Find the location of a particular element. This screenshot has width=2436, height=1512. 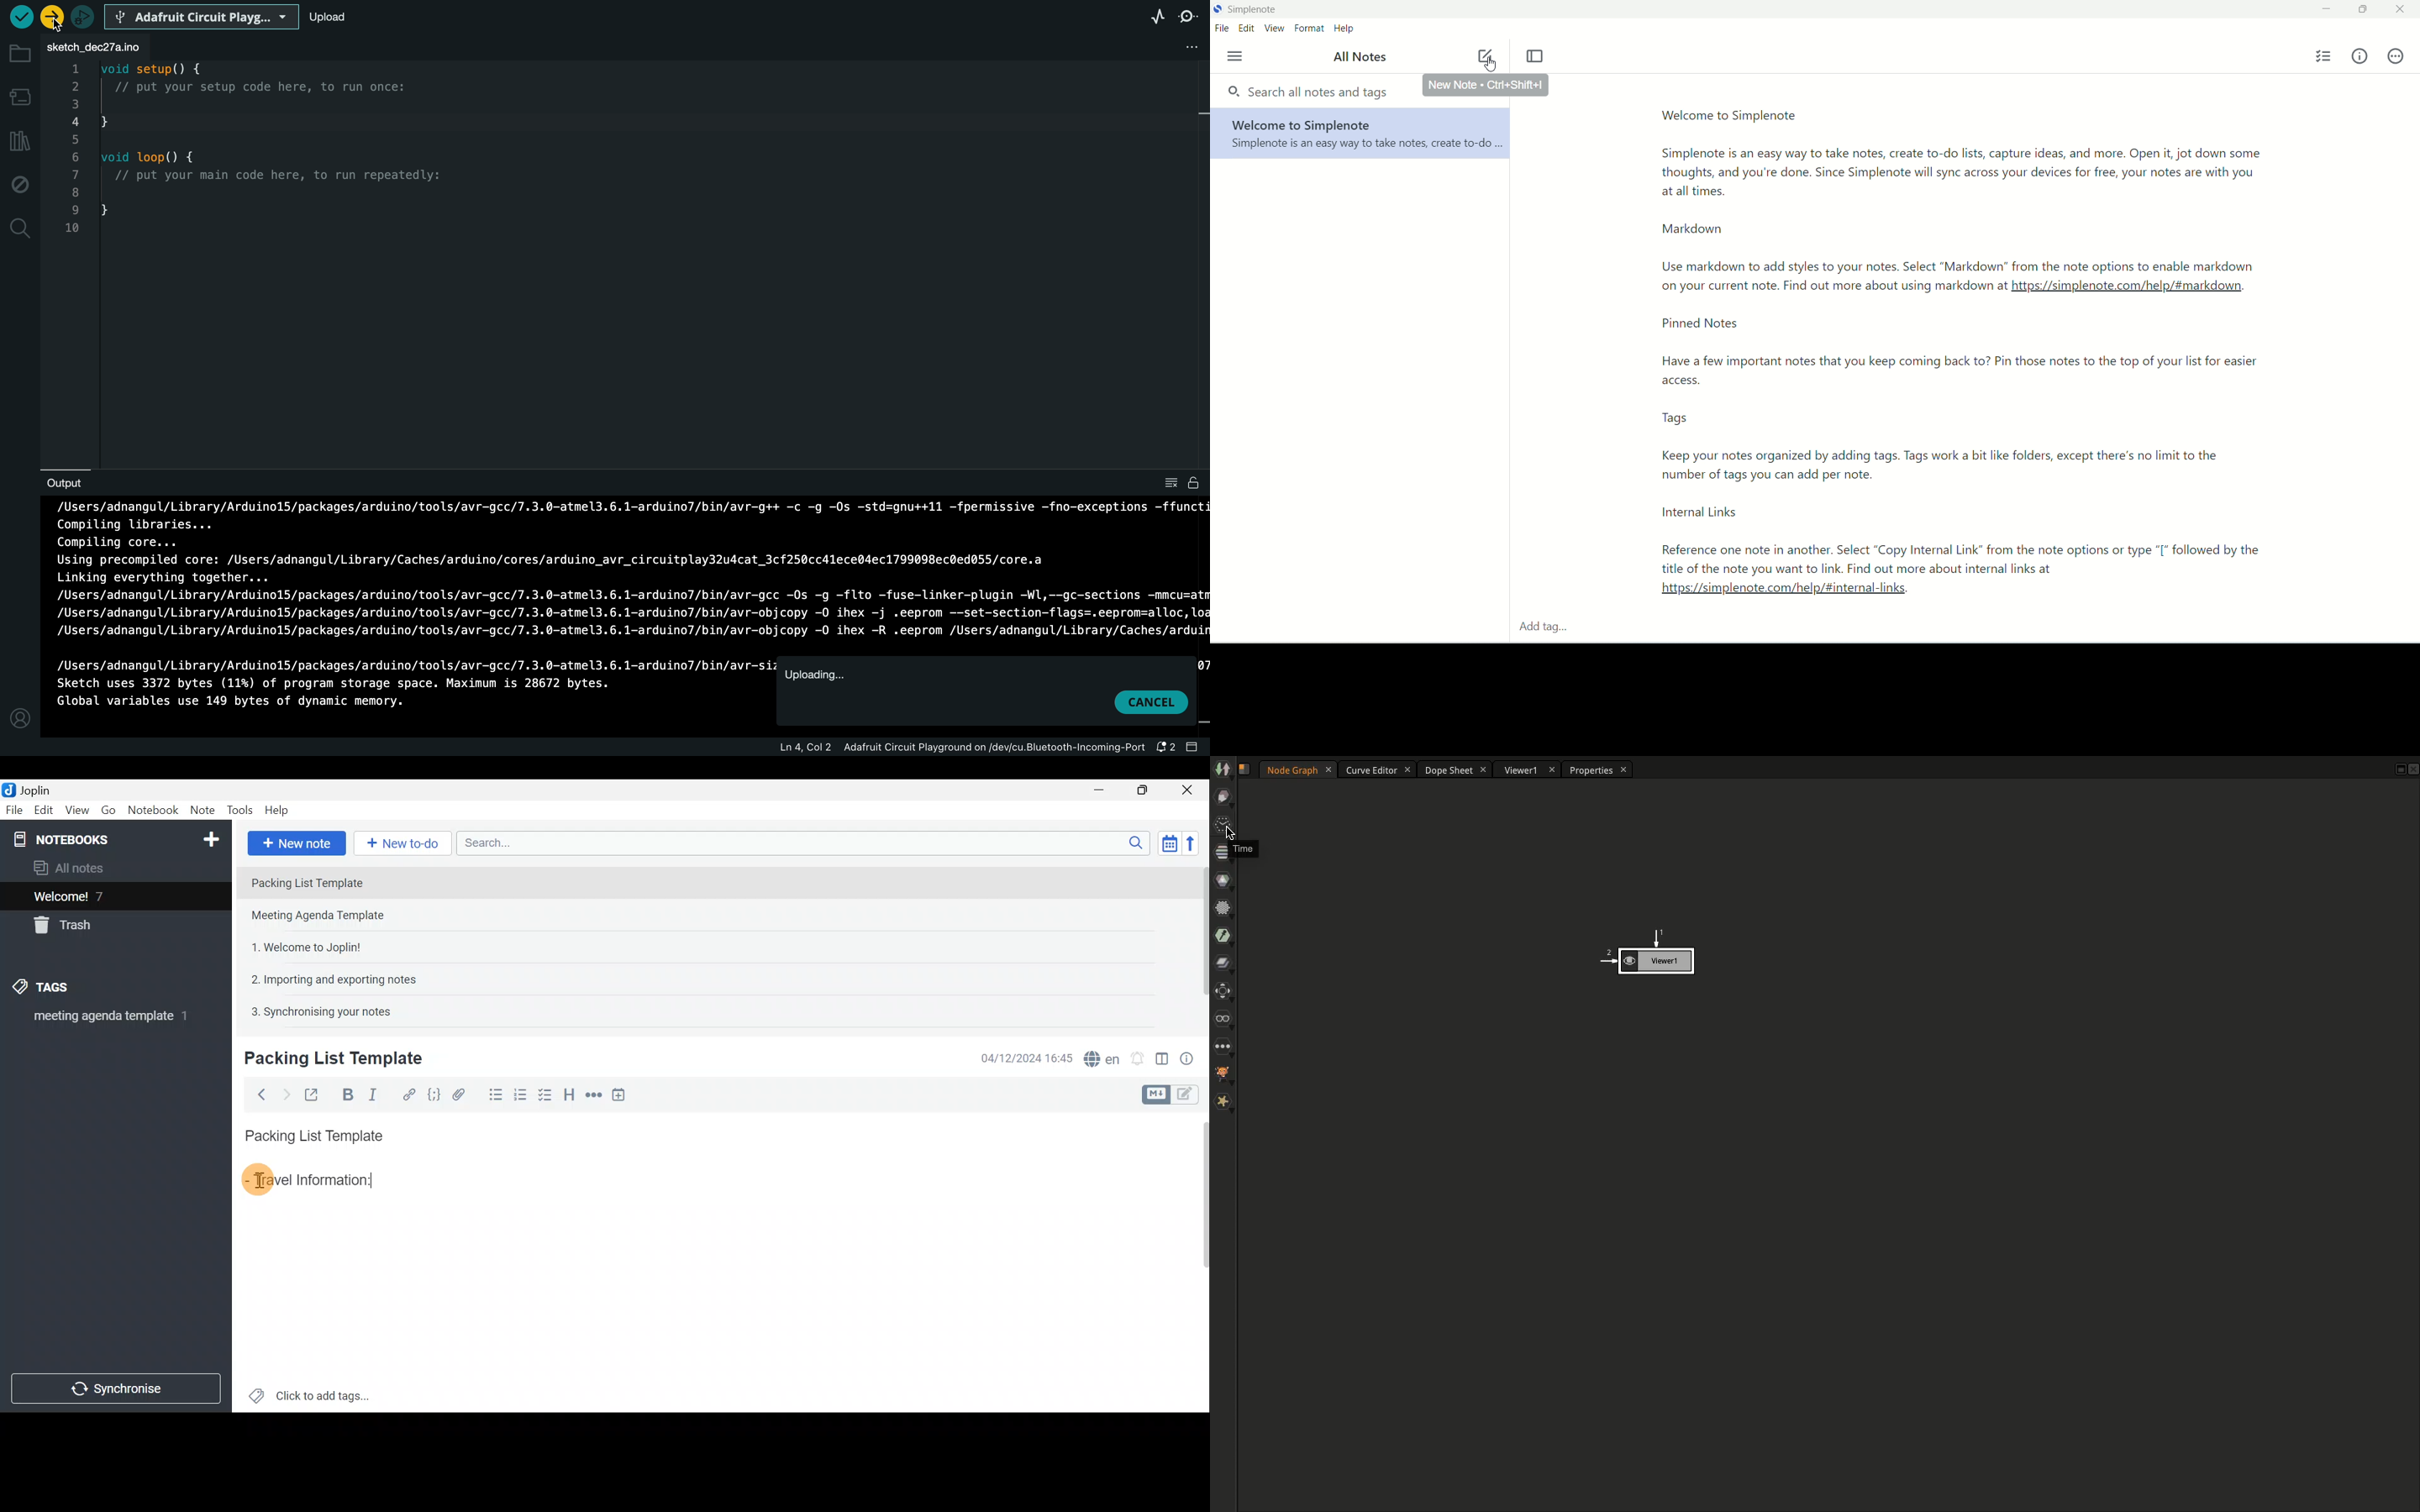

view is located at coordinates (1275, 30).